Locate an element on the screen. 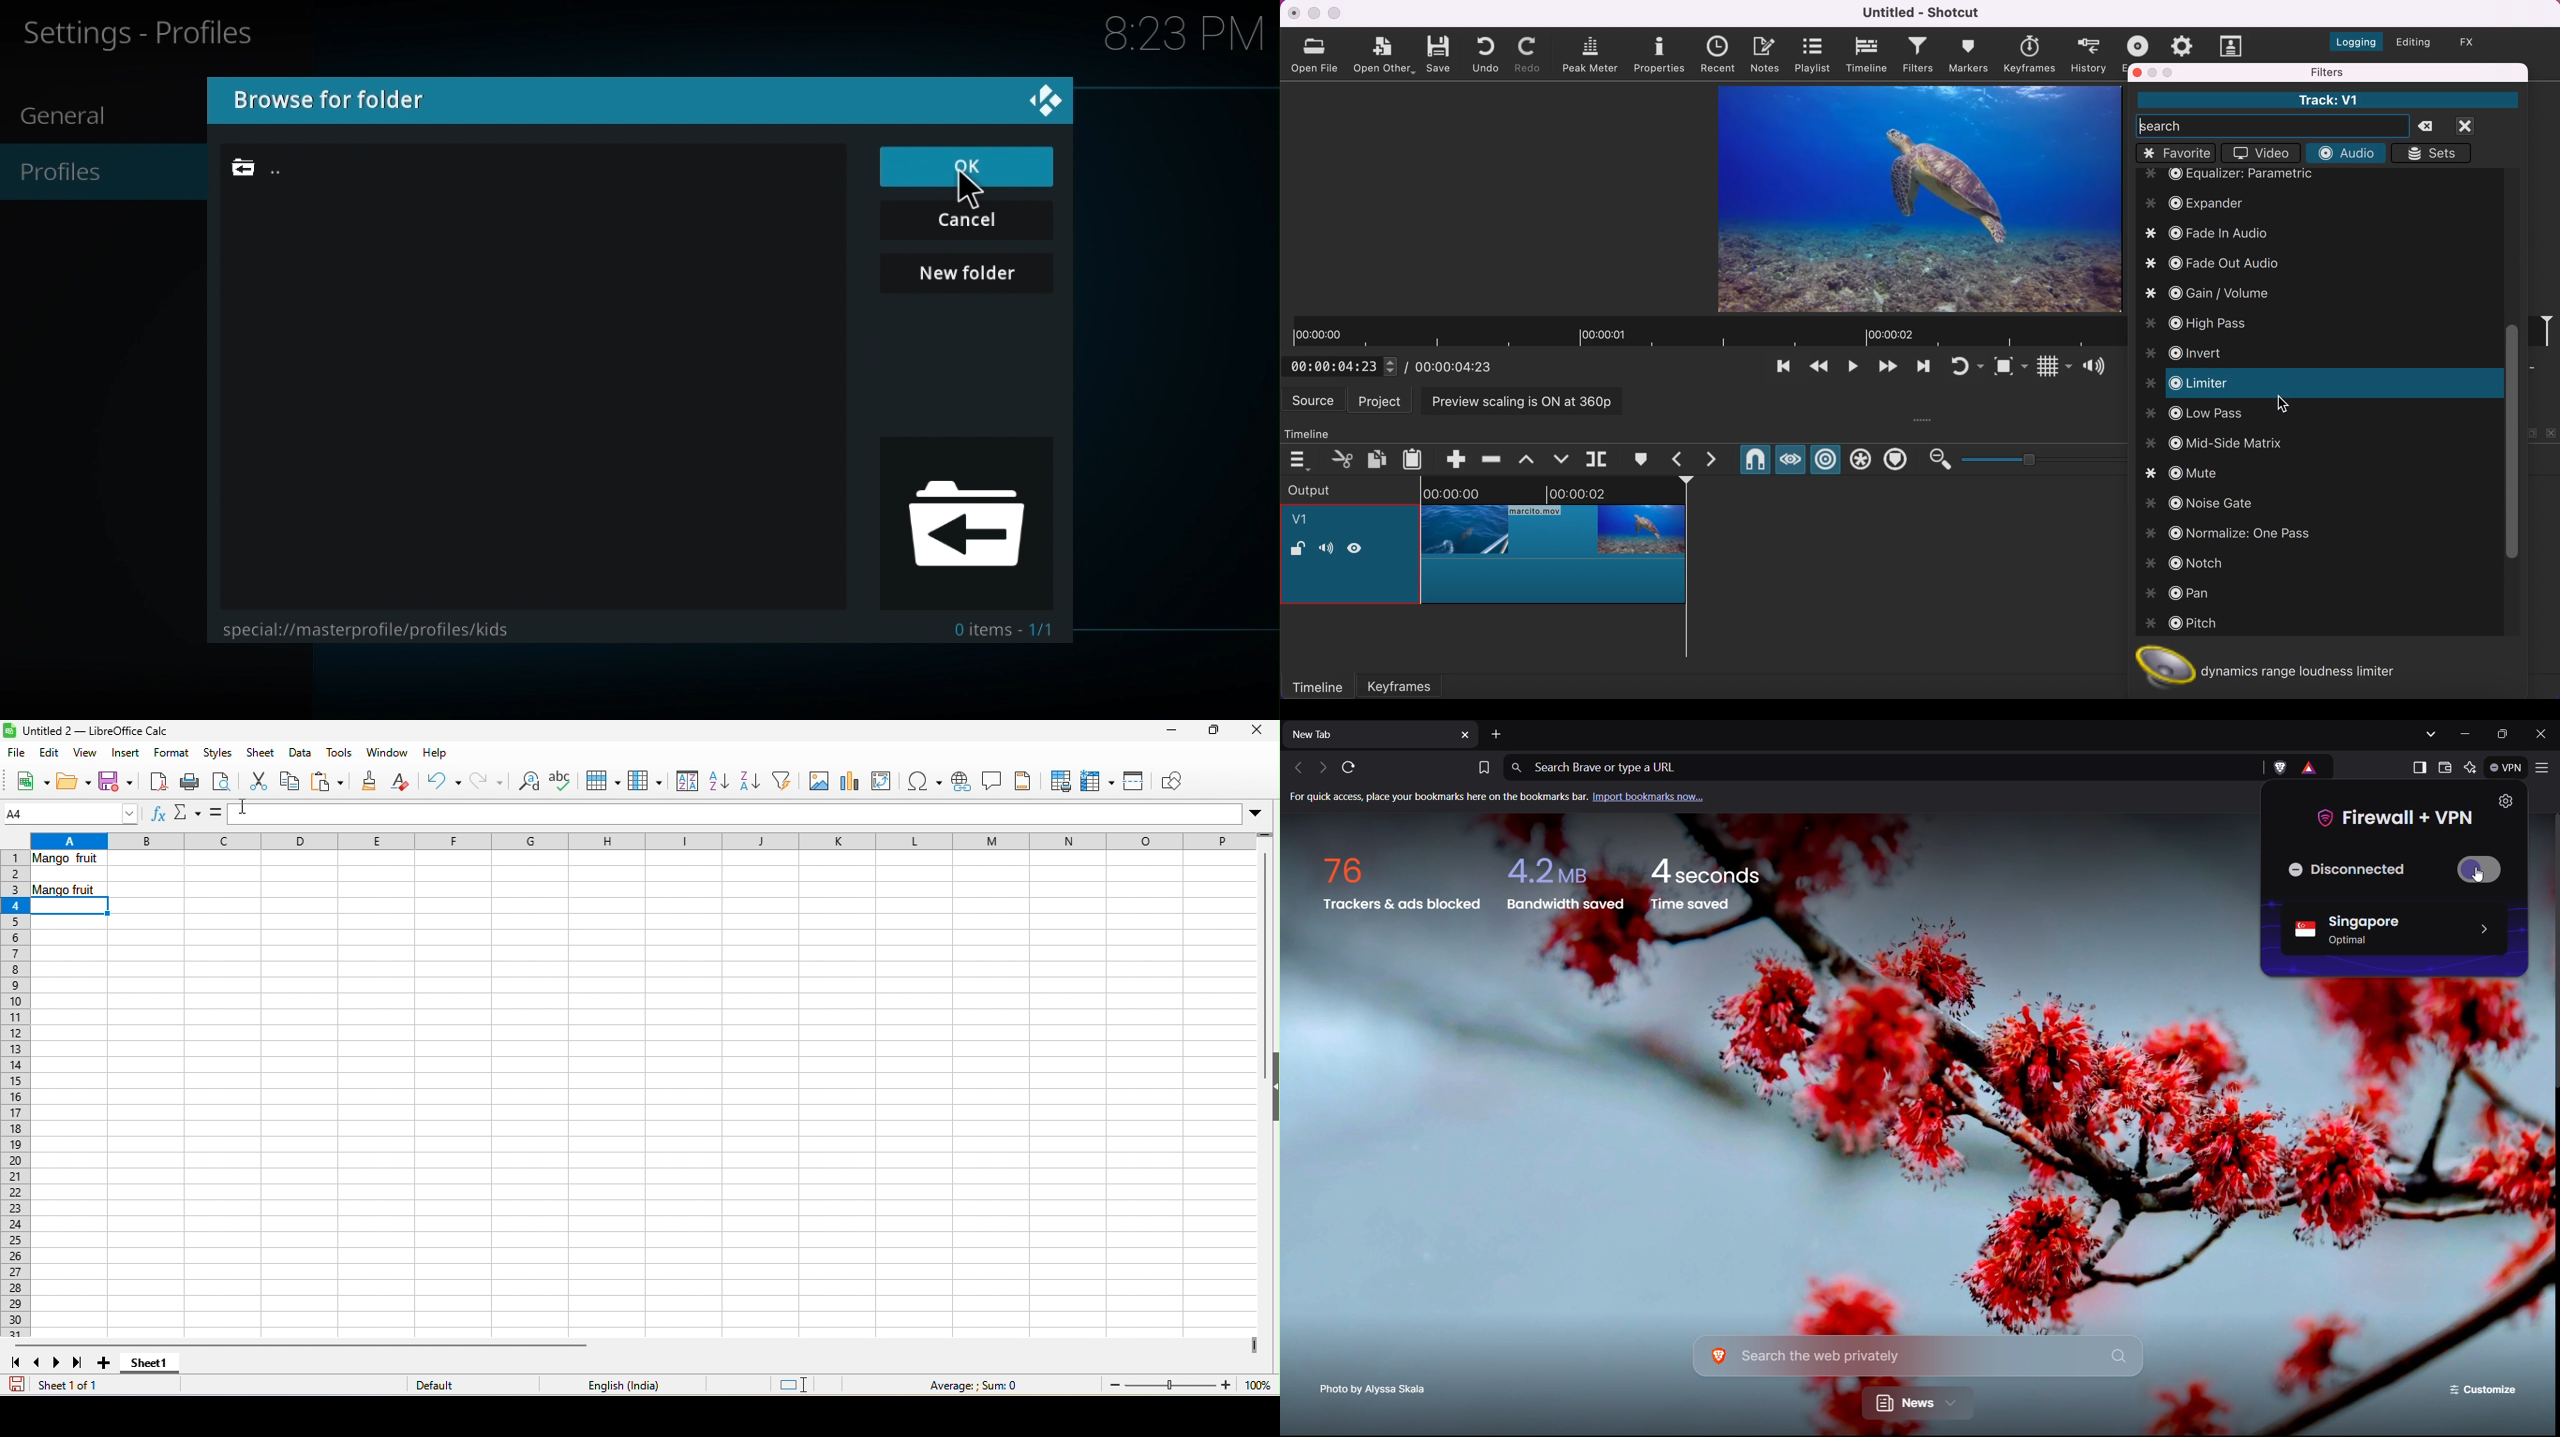 Image resolution: width=2576 pixels, height=1456 pixels. column headings is located at coordinates (651, 841).